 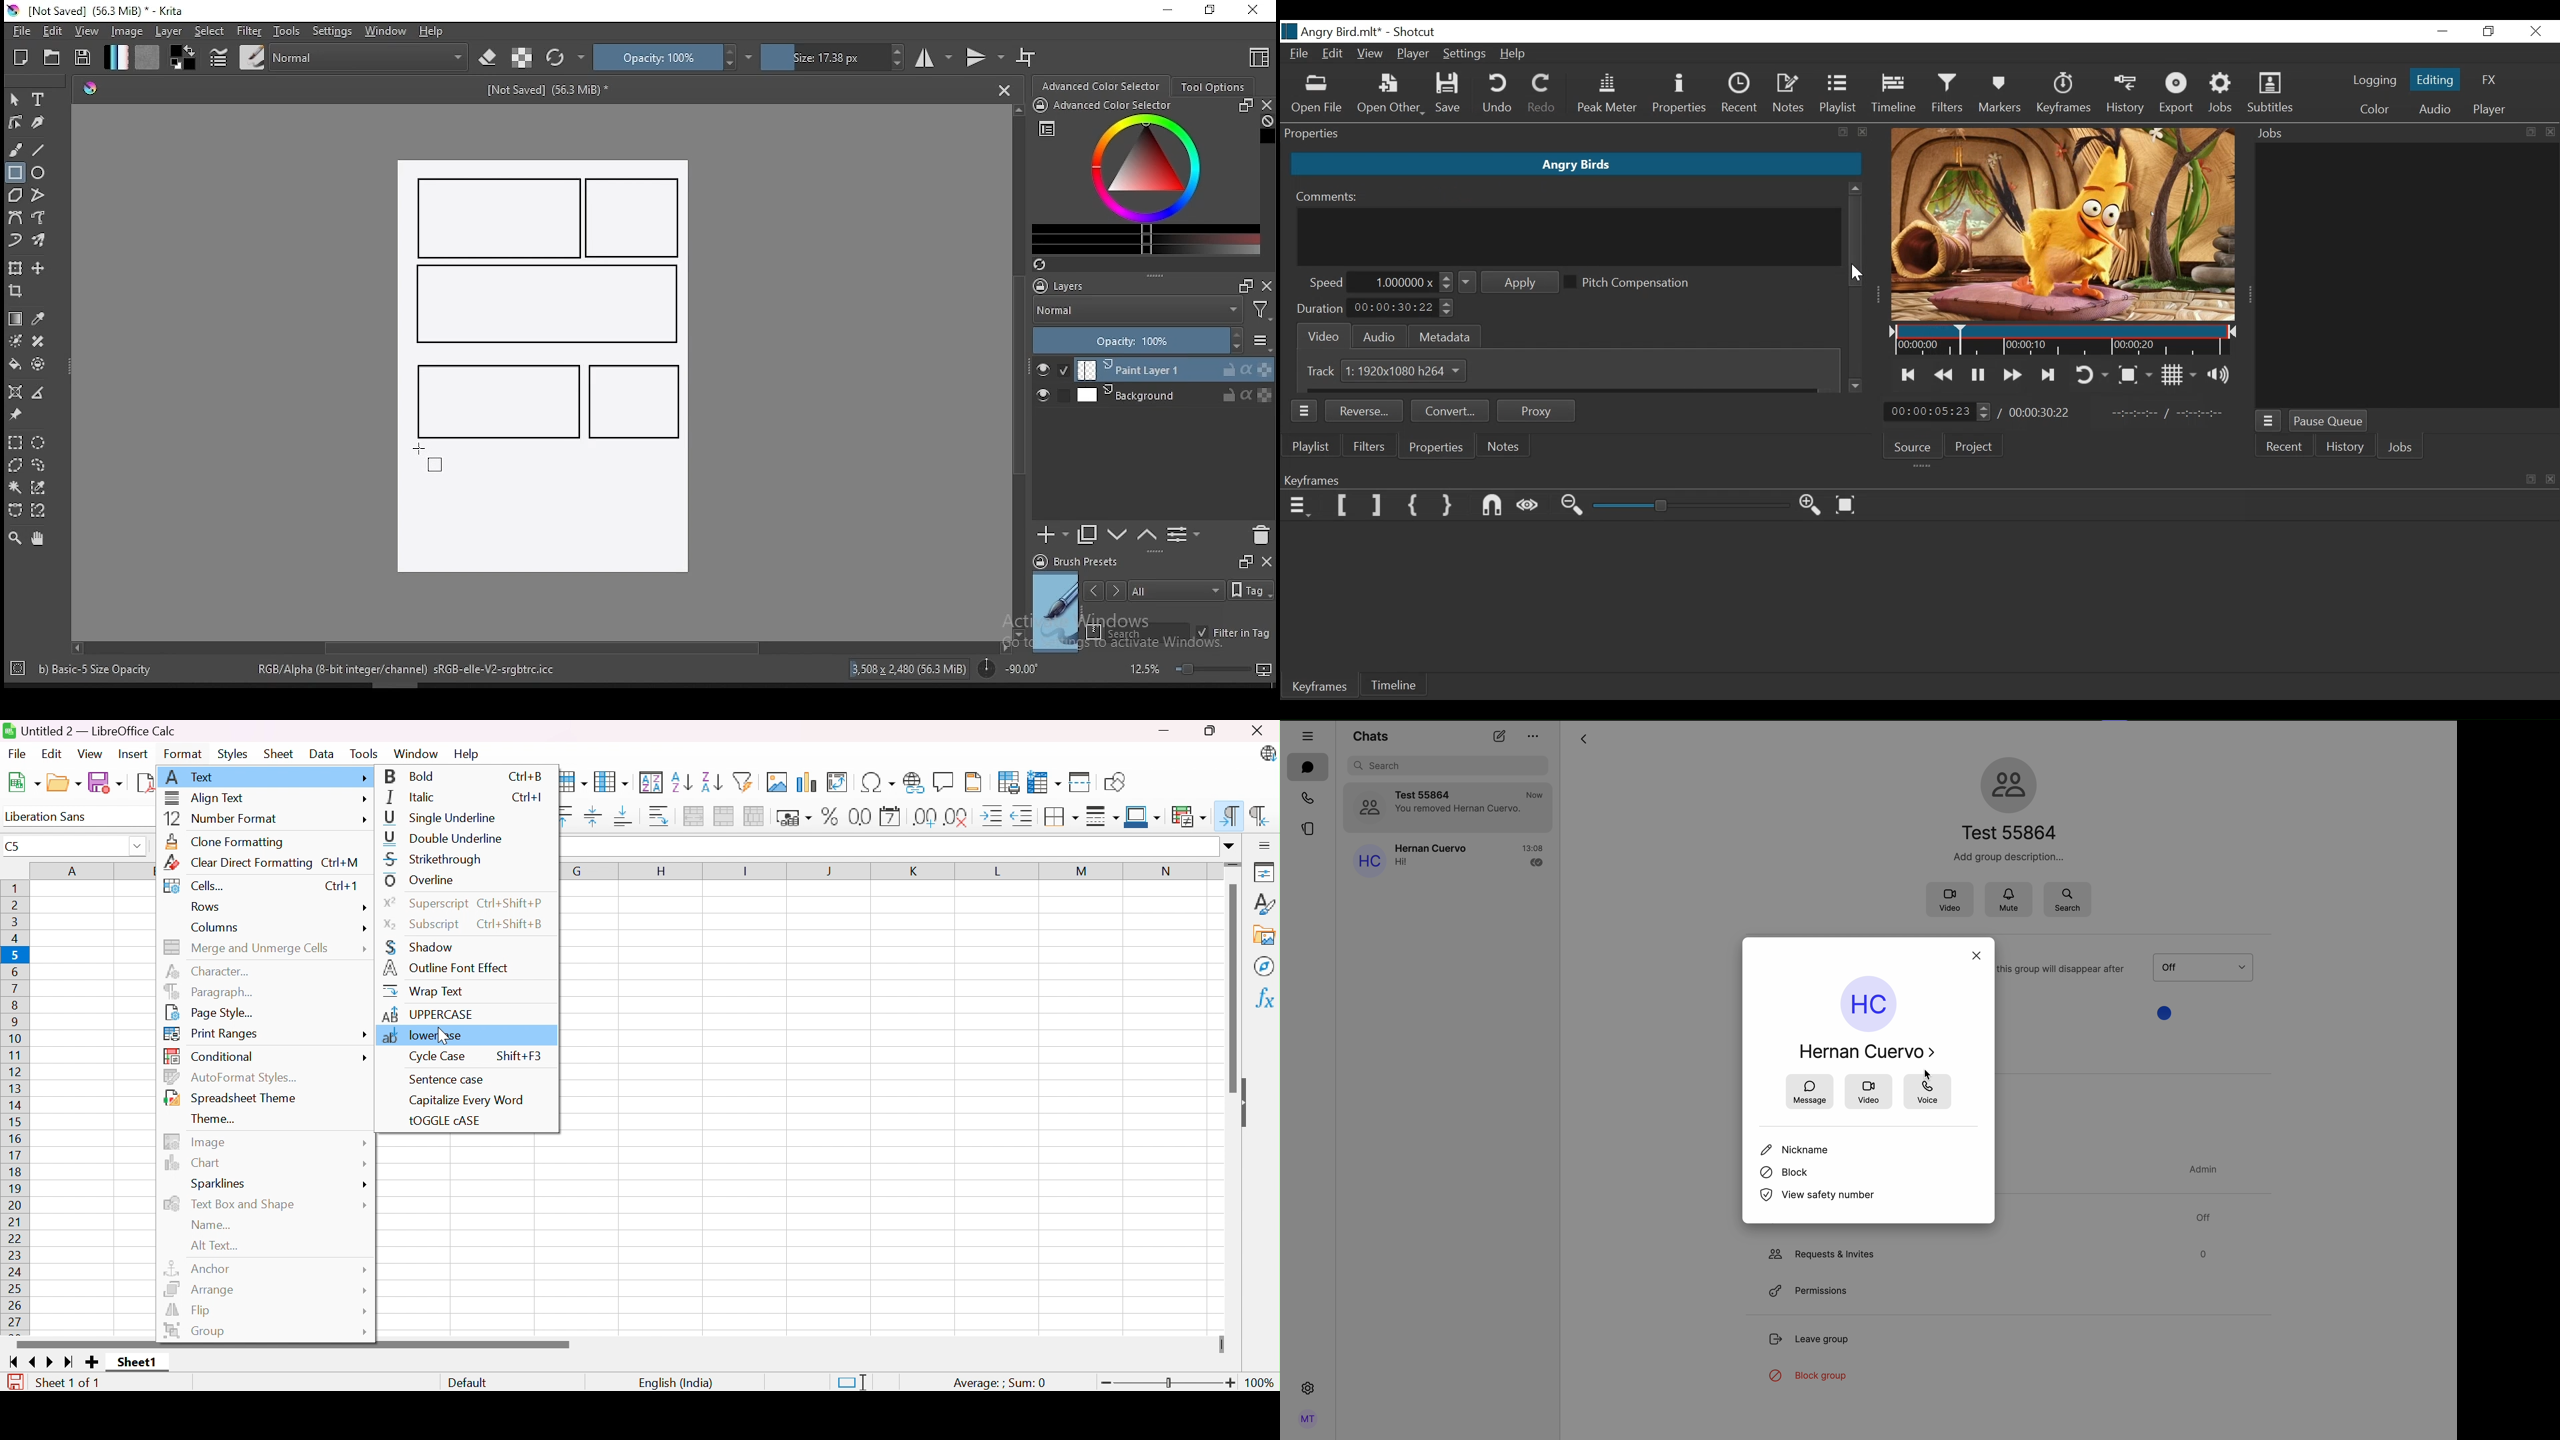 I want to click on File, so click(x=1299, y=53).